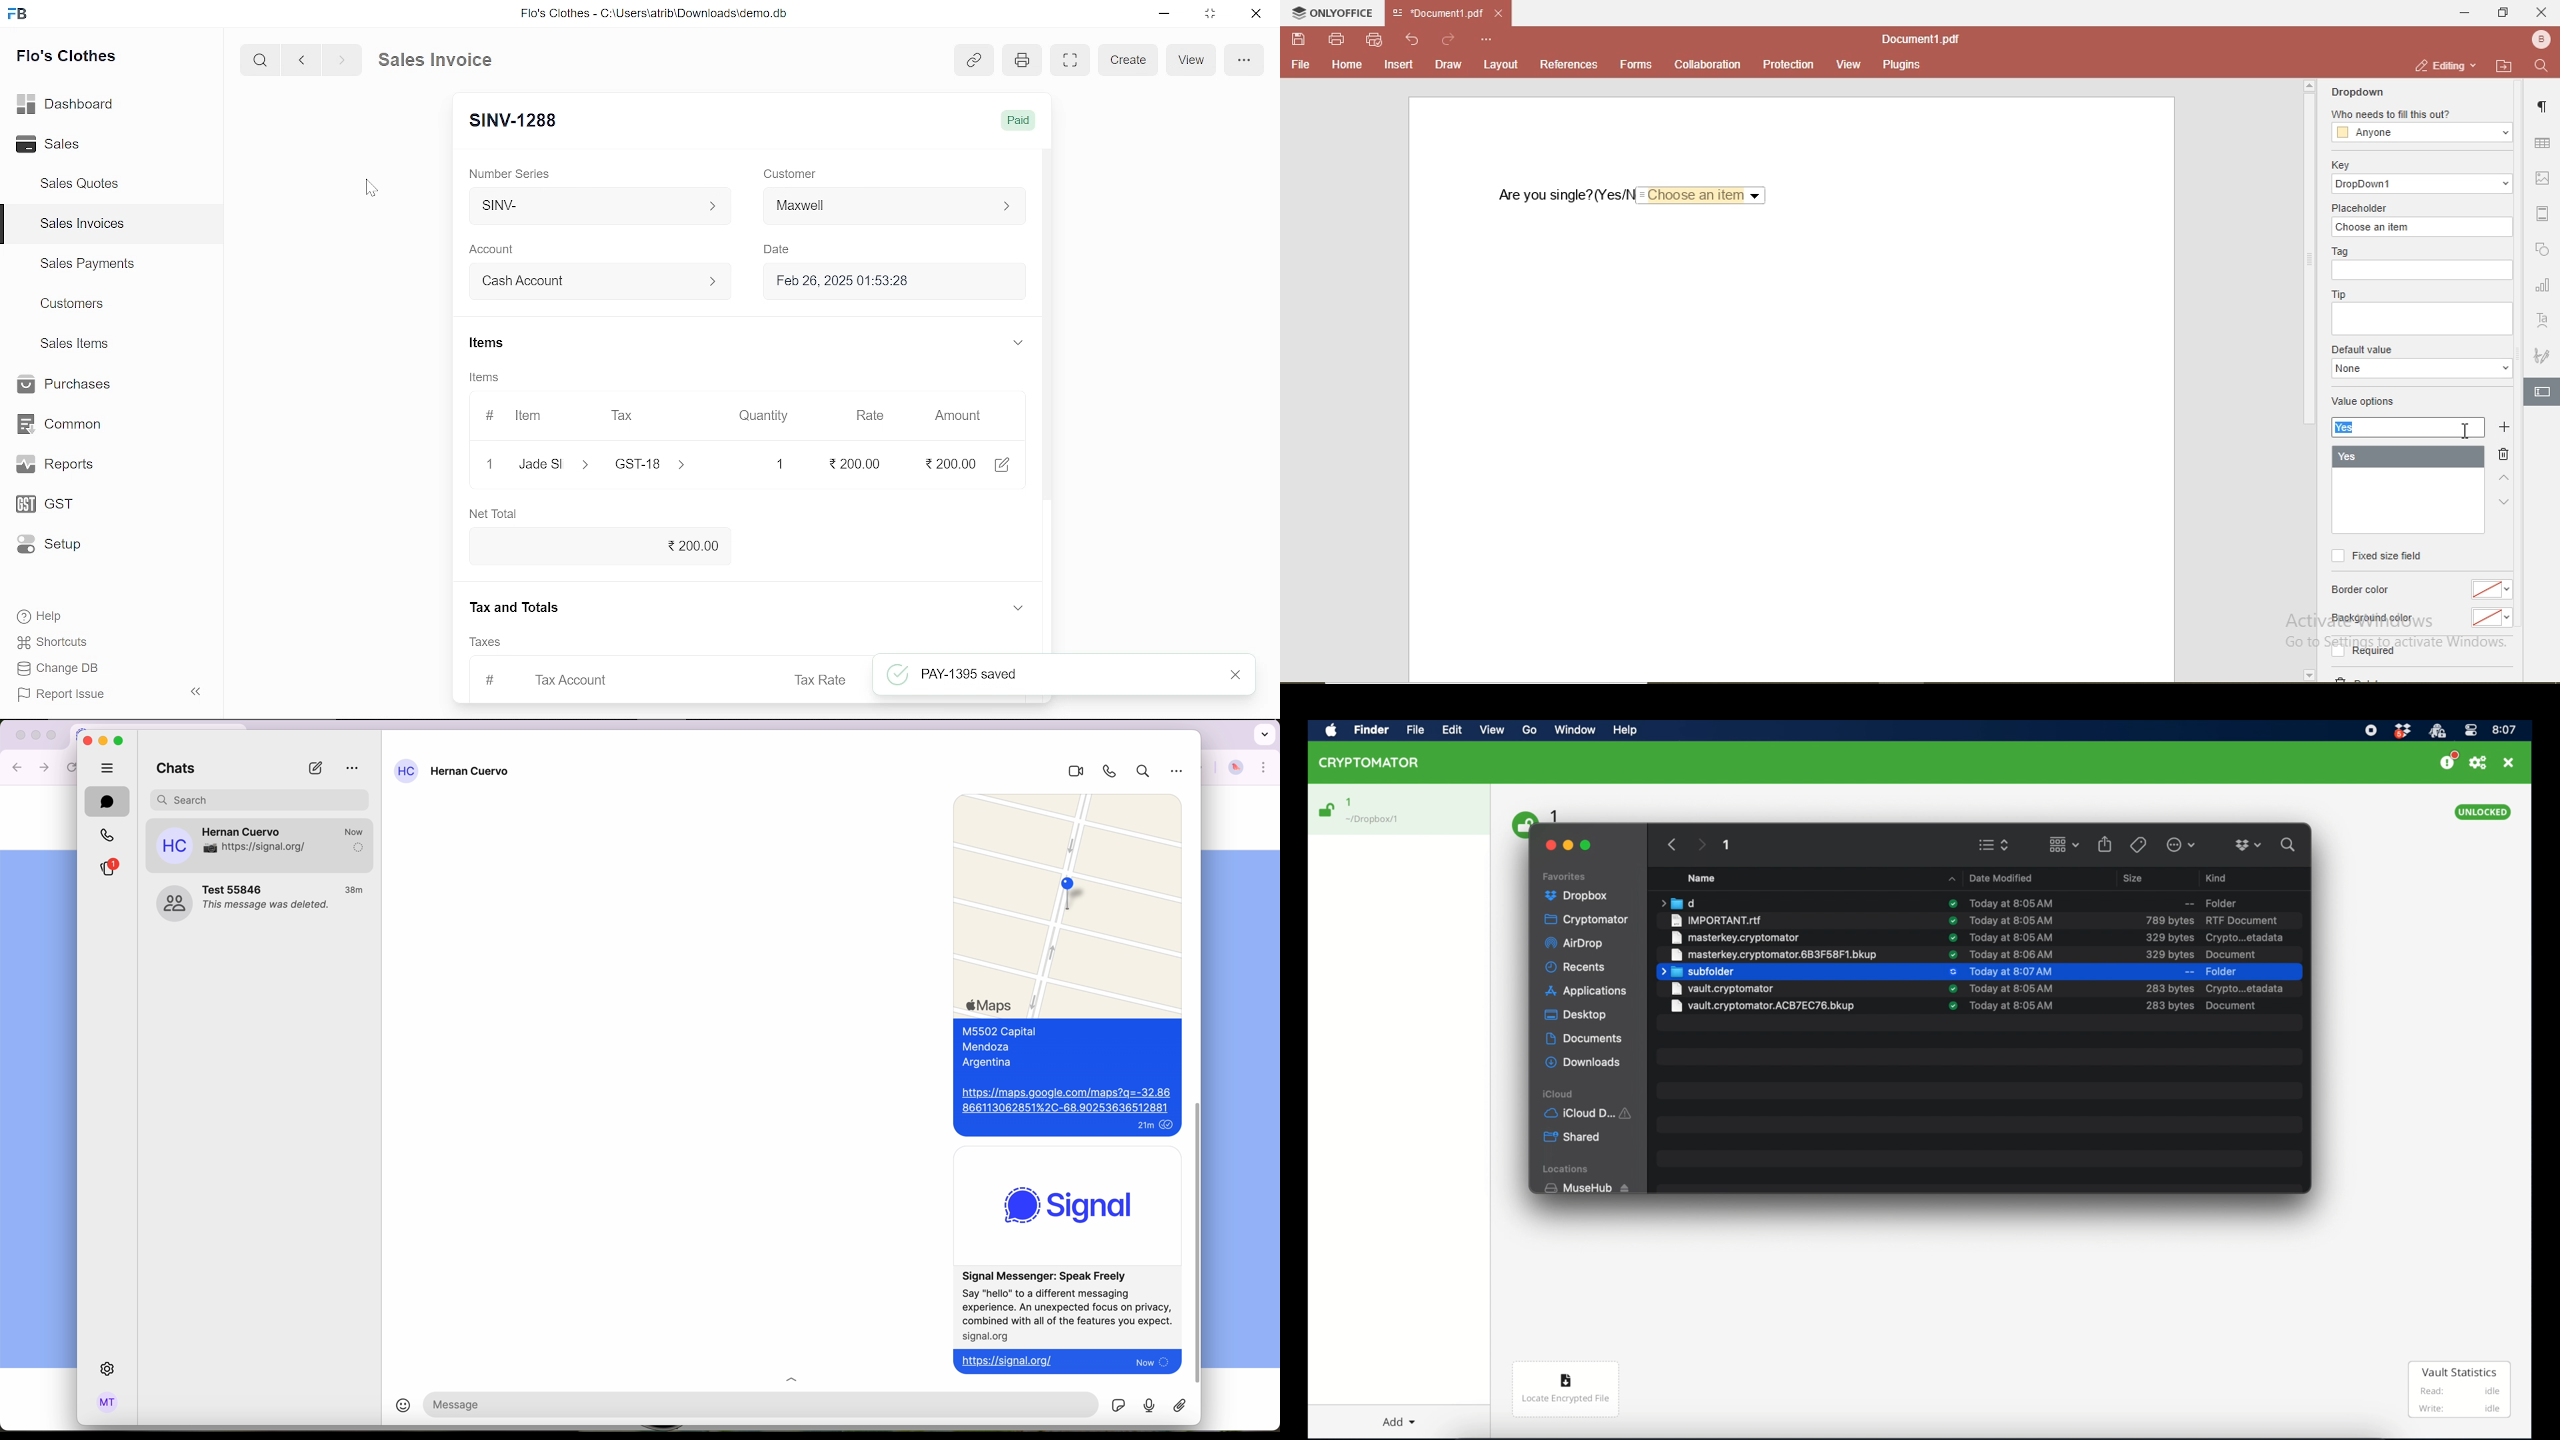 The height and width of the screenshot is (1456, 2576). What do you see at coordinates (2542, 13) in the screenshot?
I see `close` at bounding box center [2542, 13].